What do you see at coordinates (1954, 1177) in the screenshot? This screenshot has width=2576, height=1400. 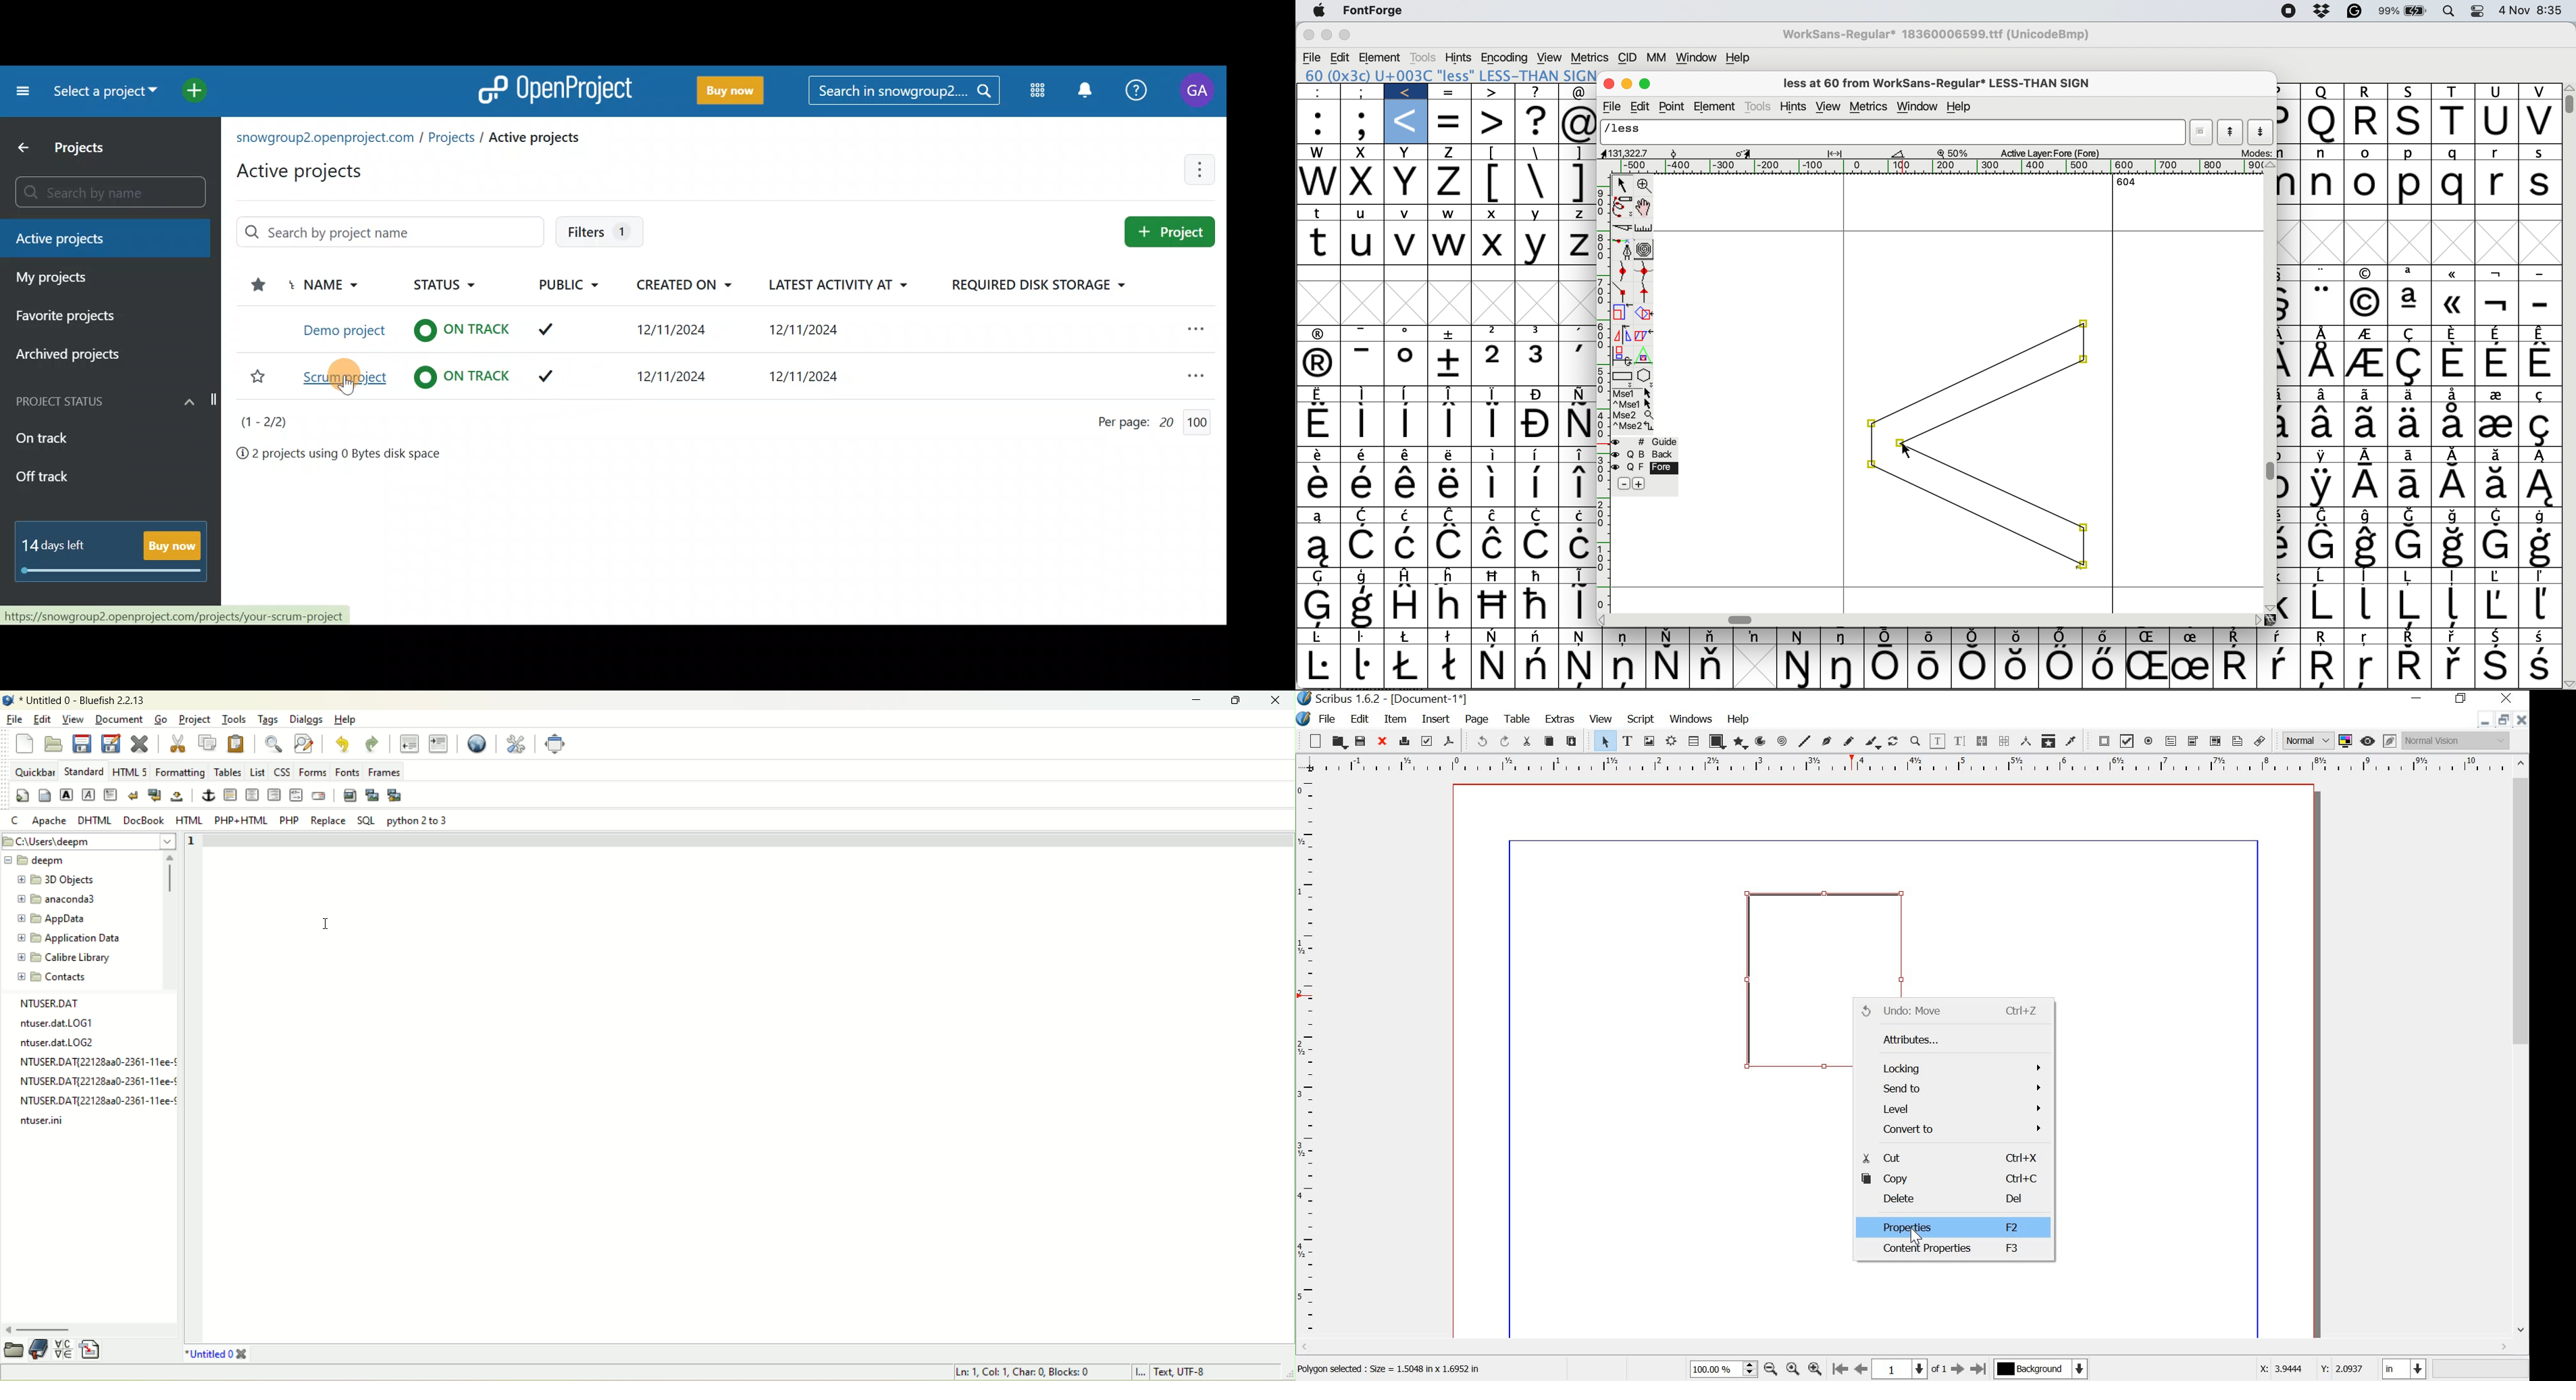 I see `copy  ctrl+c` at bounding box center [1954, 1177].